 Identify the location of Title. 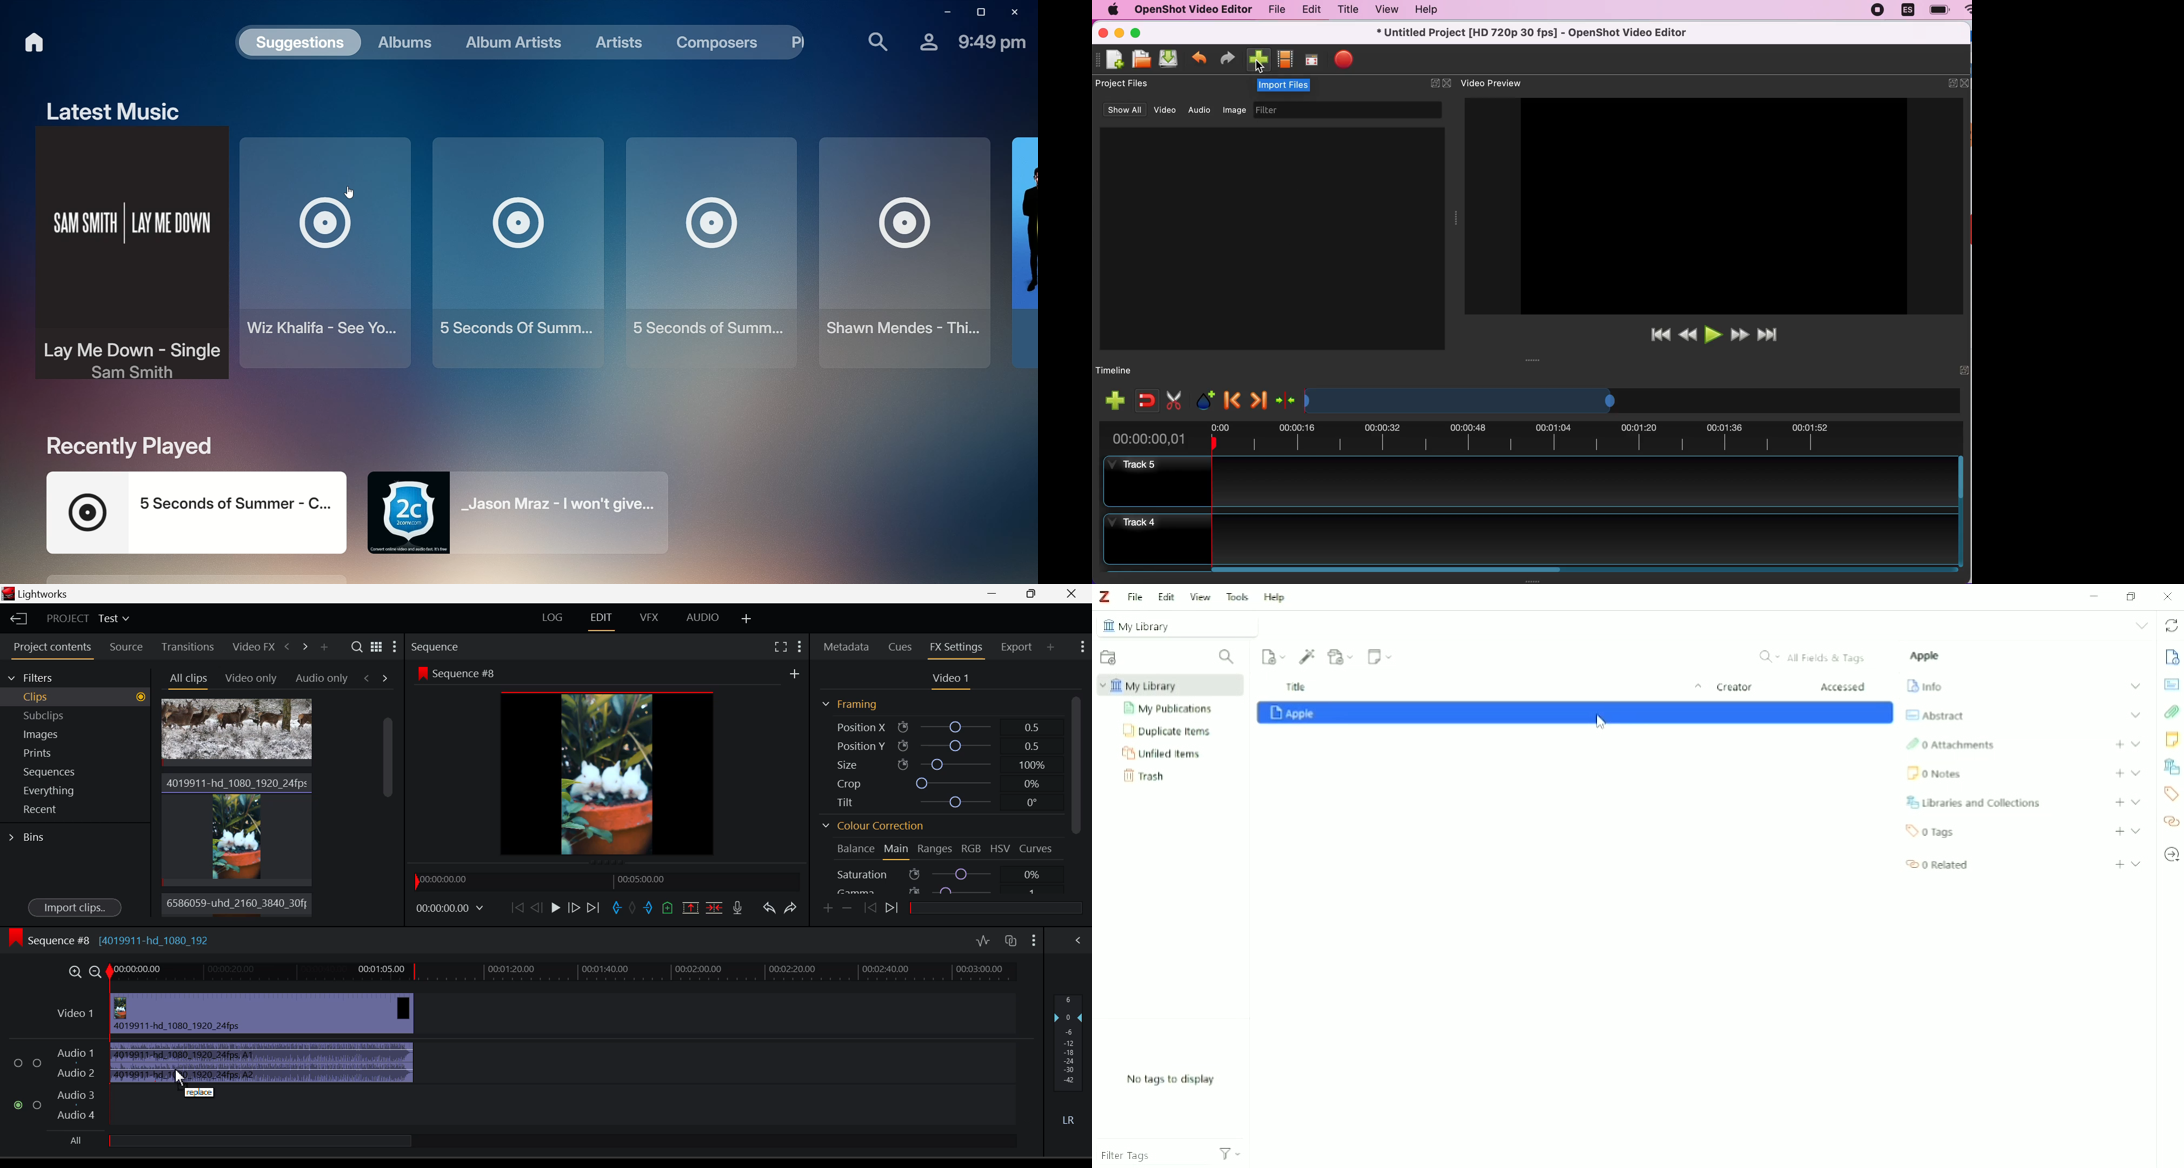
(1490, 688).